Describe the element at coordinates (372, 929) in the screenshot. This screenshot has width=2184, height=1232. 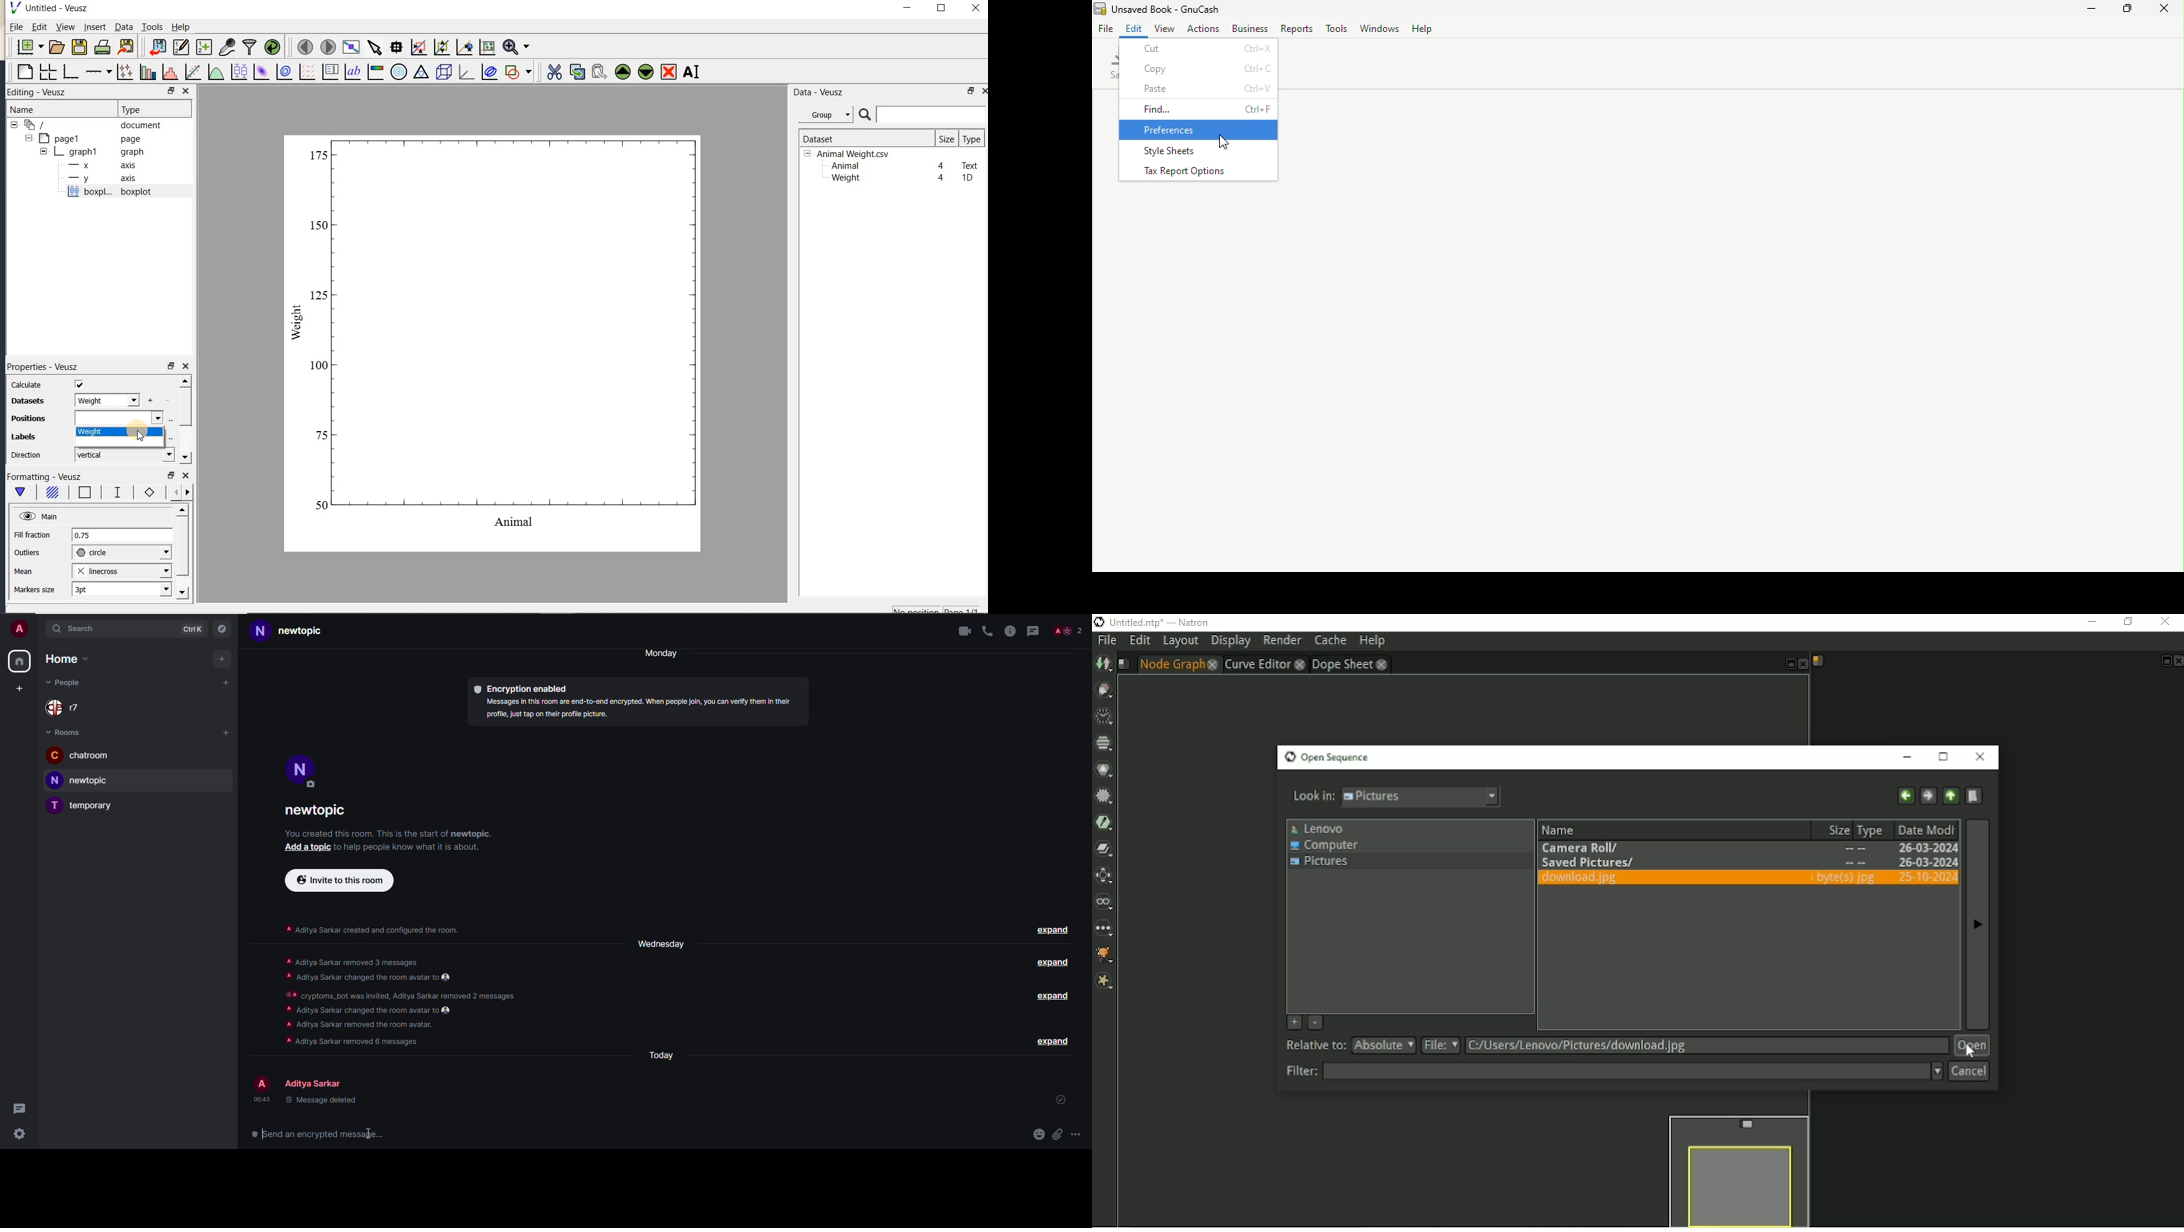
I see `info` at that location.